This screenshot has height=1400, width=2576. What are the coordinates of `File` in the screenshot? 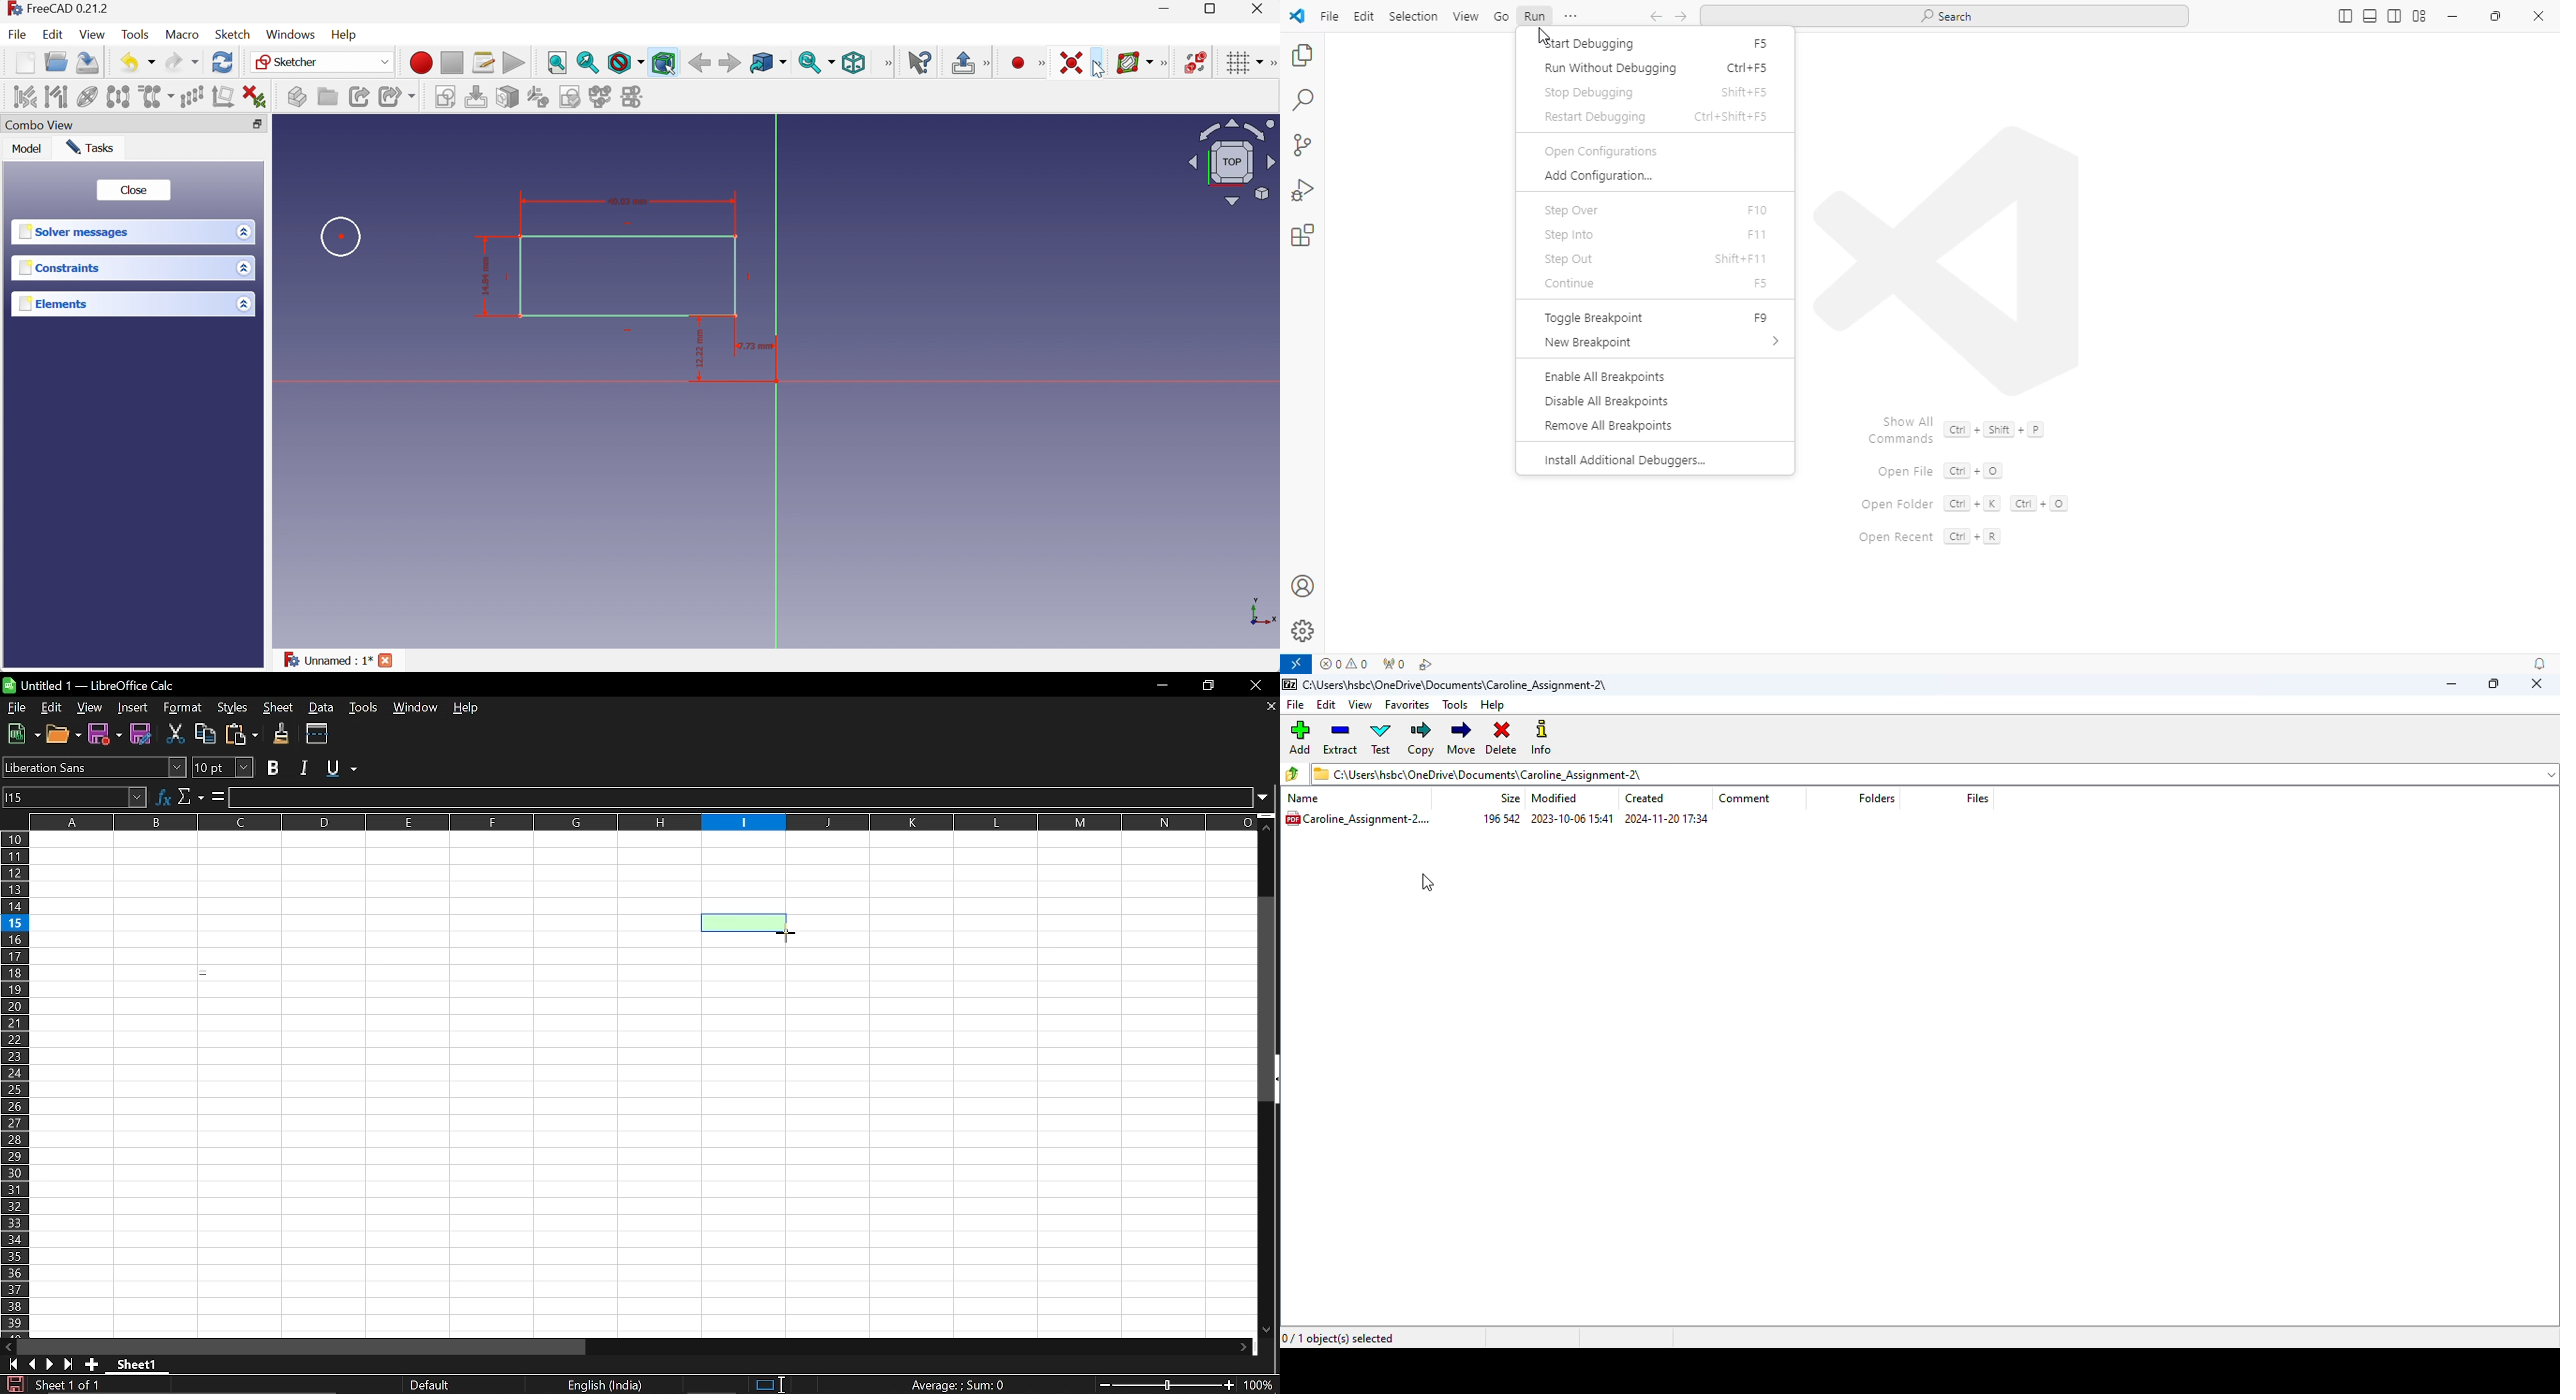 It's located at (15, 708).